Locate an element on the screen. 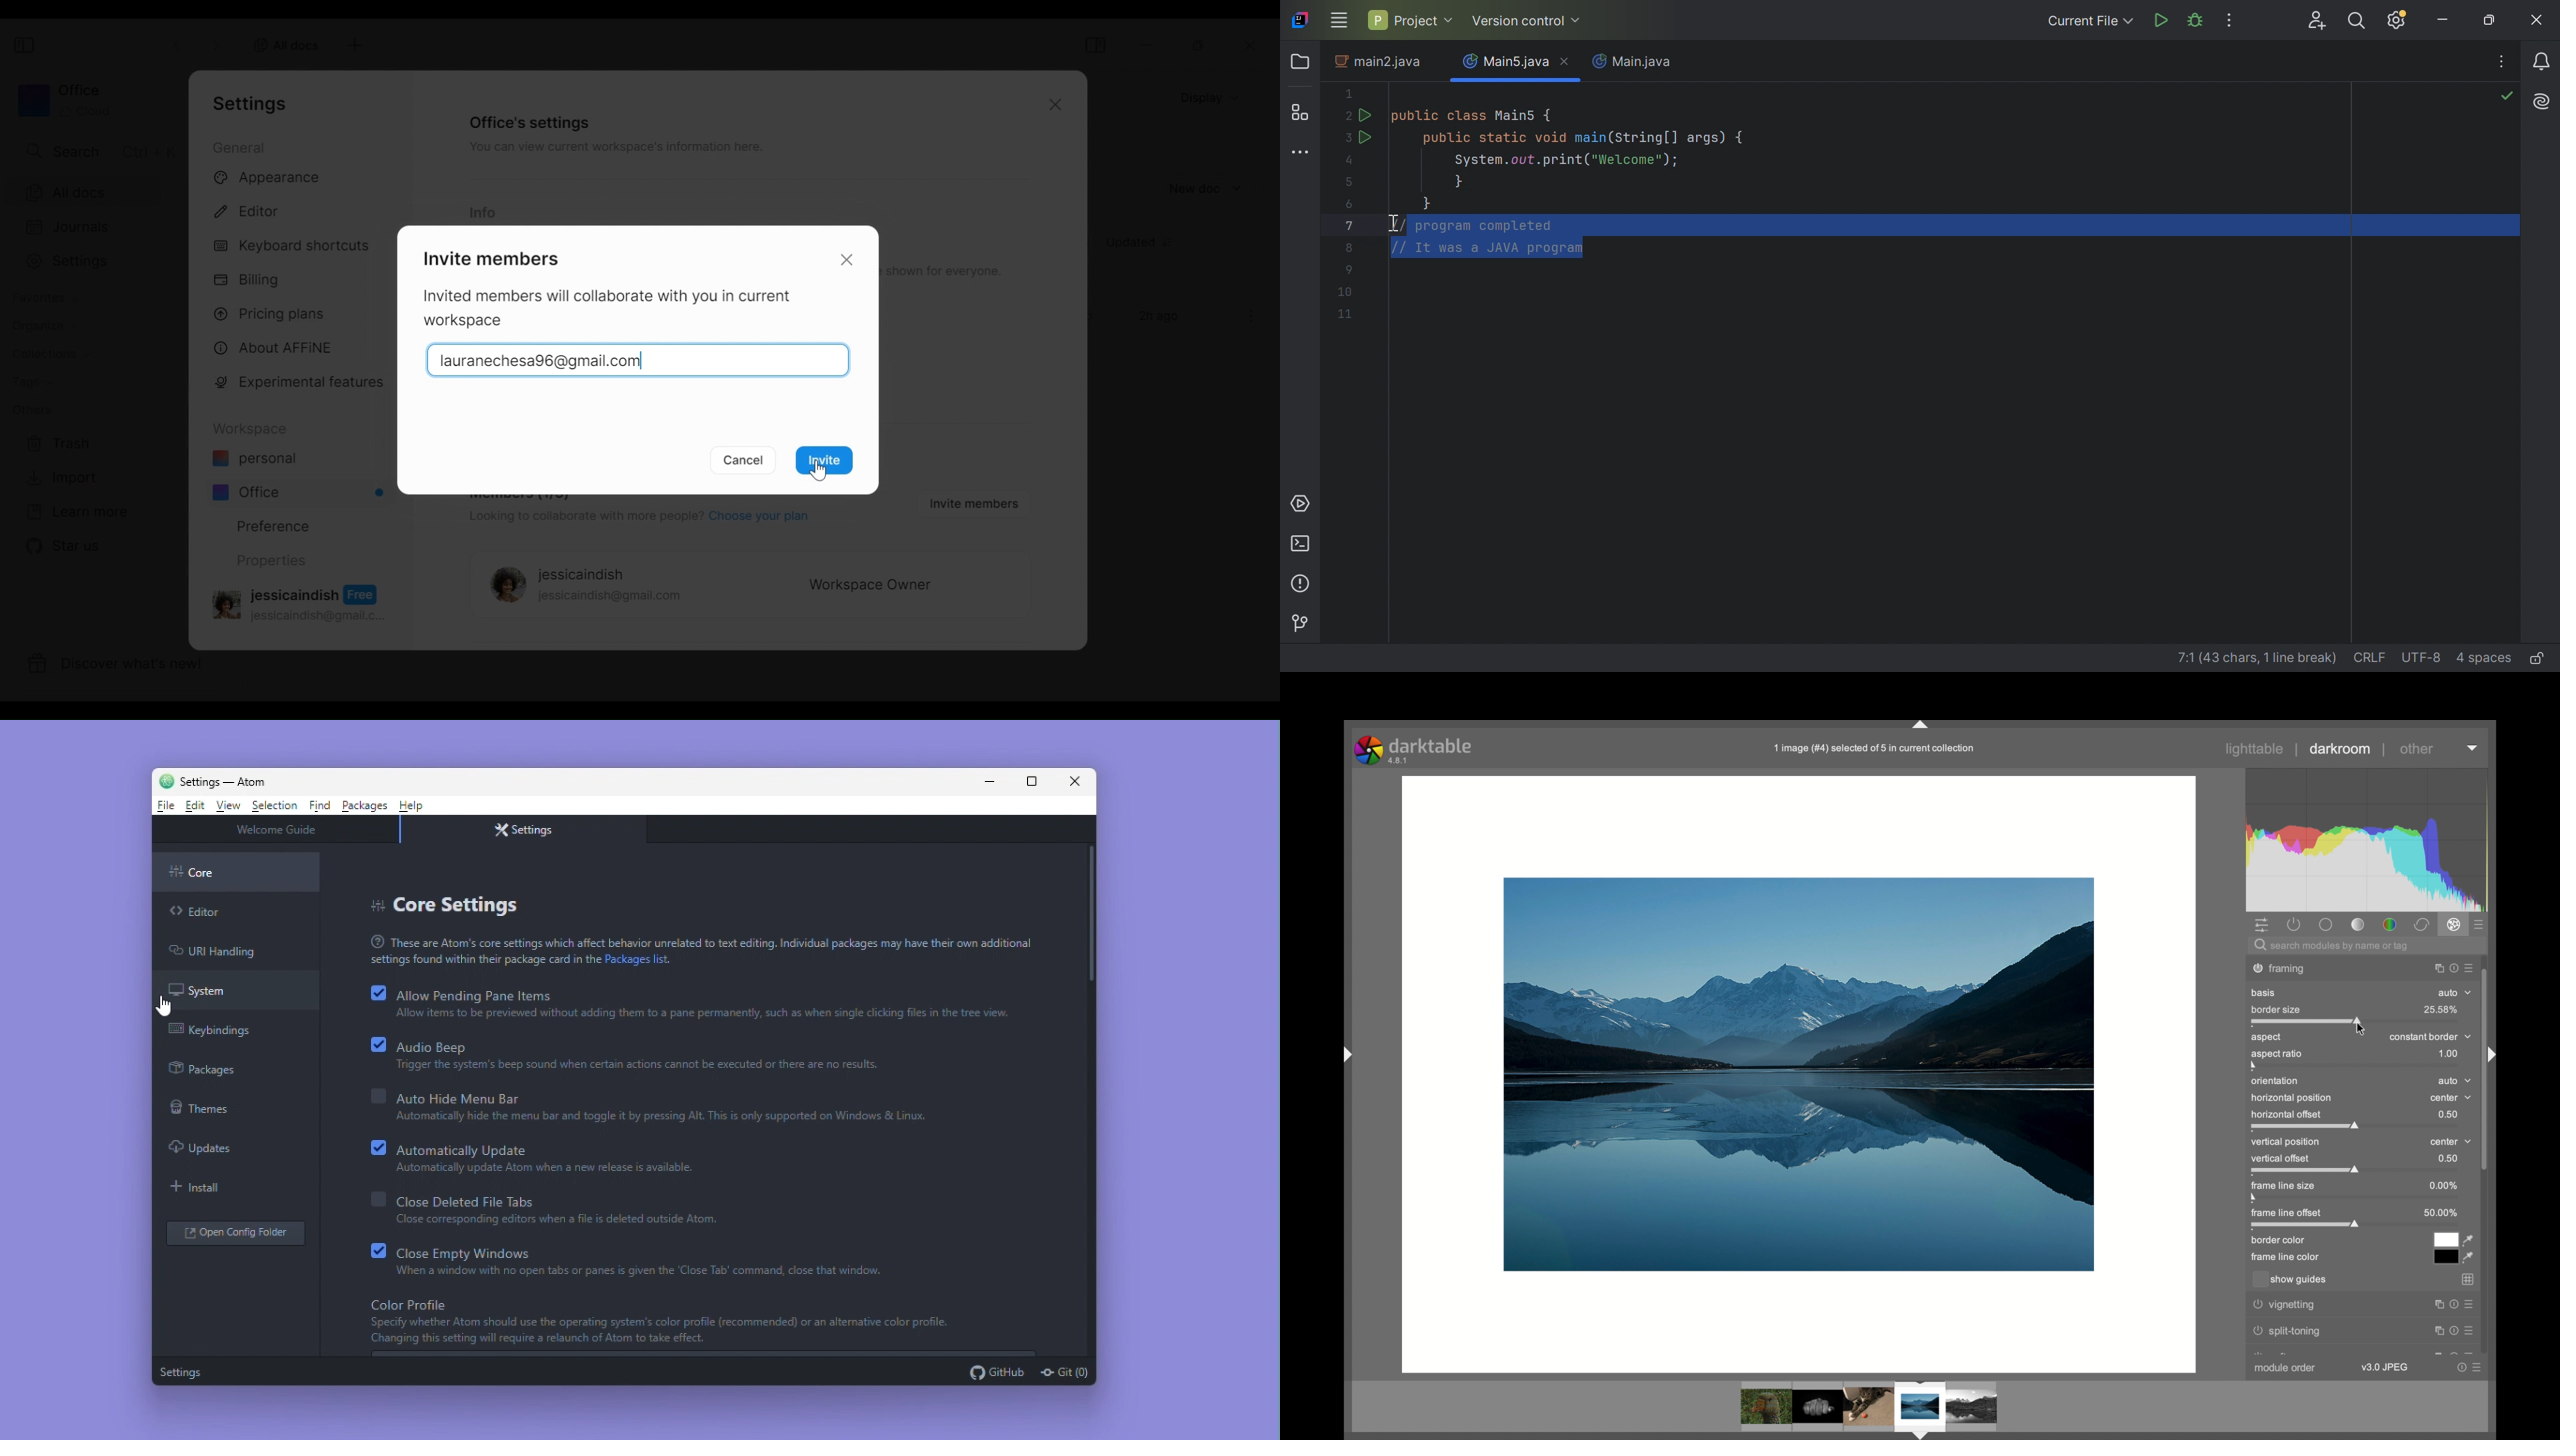 The image size is (2576, 1456). New document is located at coordinates (1206, 189).